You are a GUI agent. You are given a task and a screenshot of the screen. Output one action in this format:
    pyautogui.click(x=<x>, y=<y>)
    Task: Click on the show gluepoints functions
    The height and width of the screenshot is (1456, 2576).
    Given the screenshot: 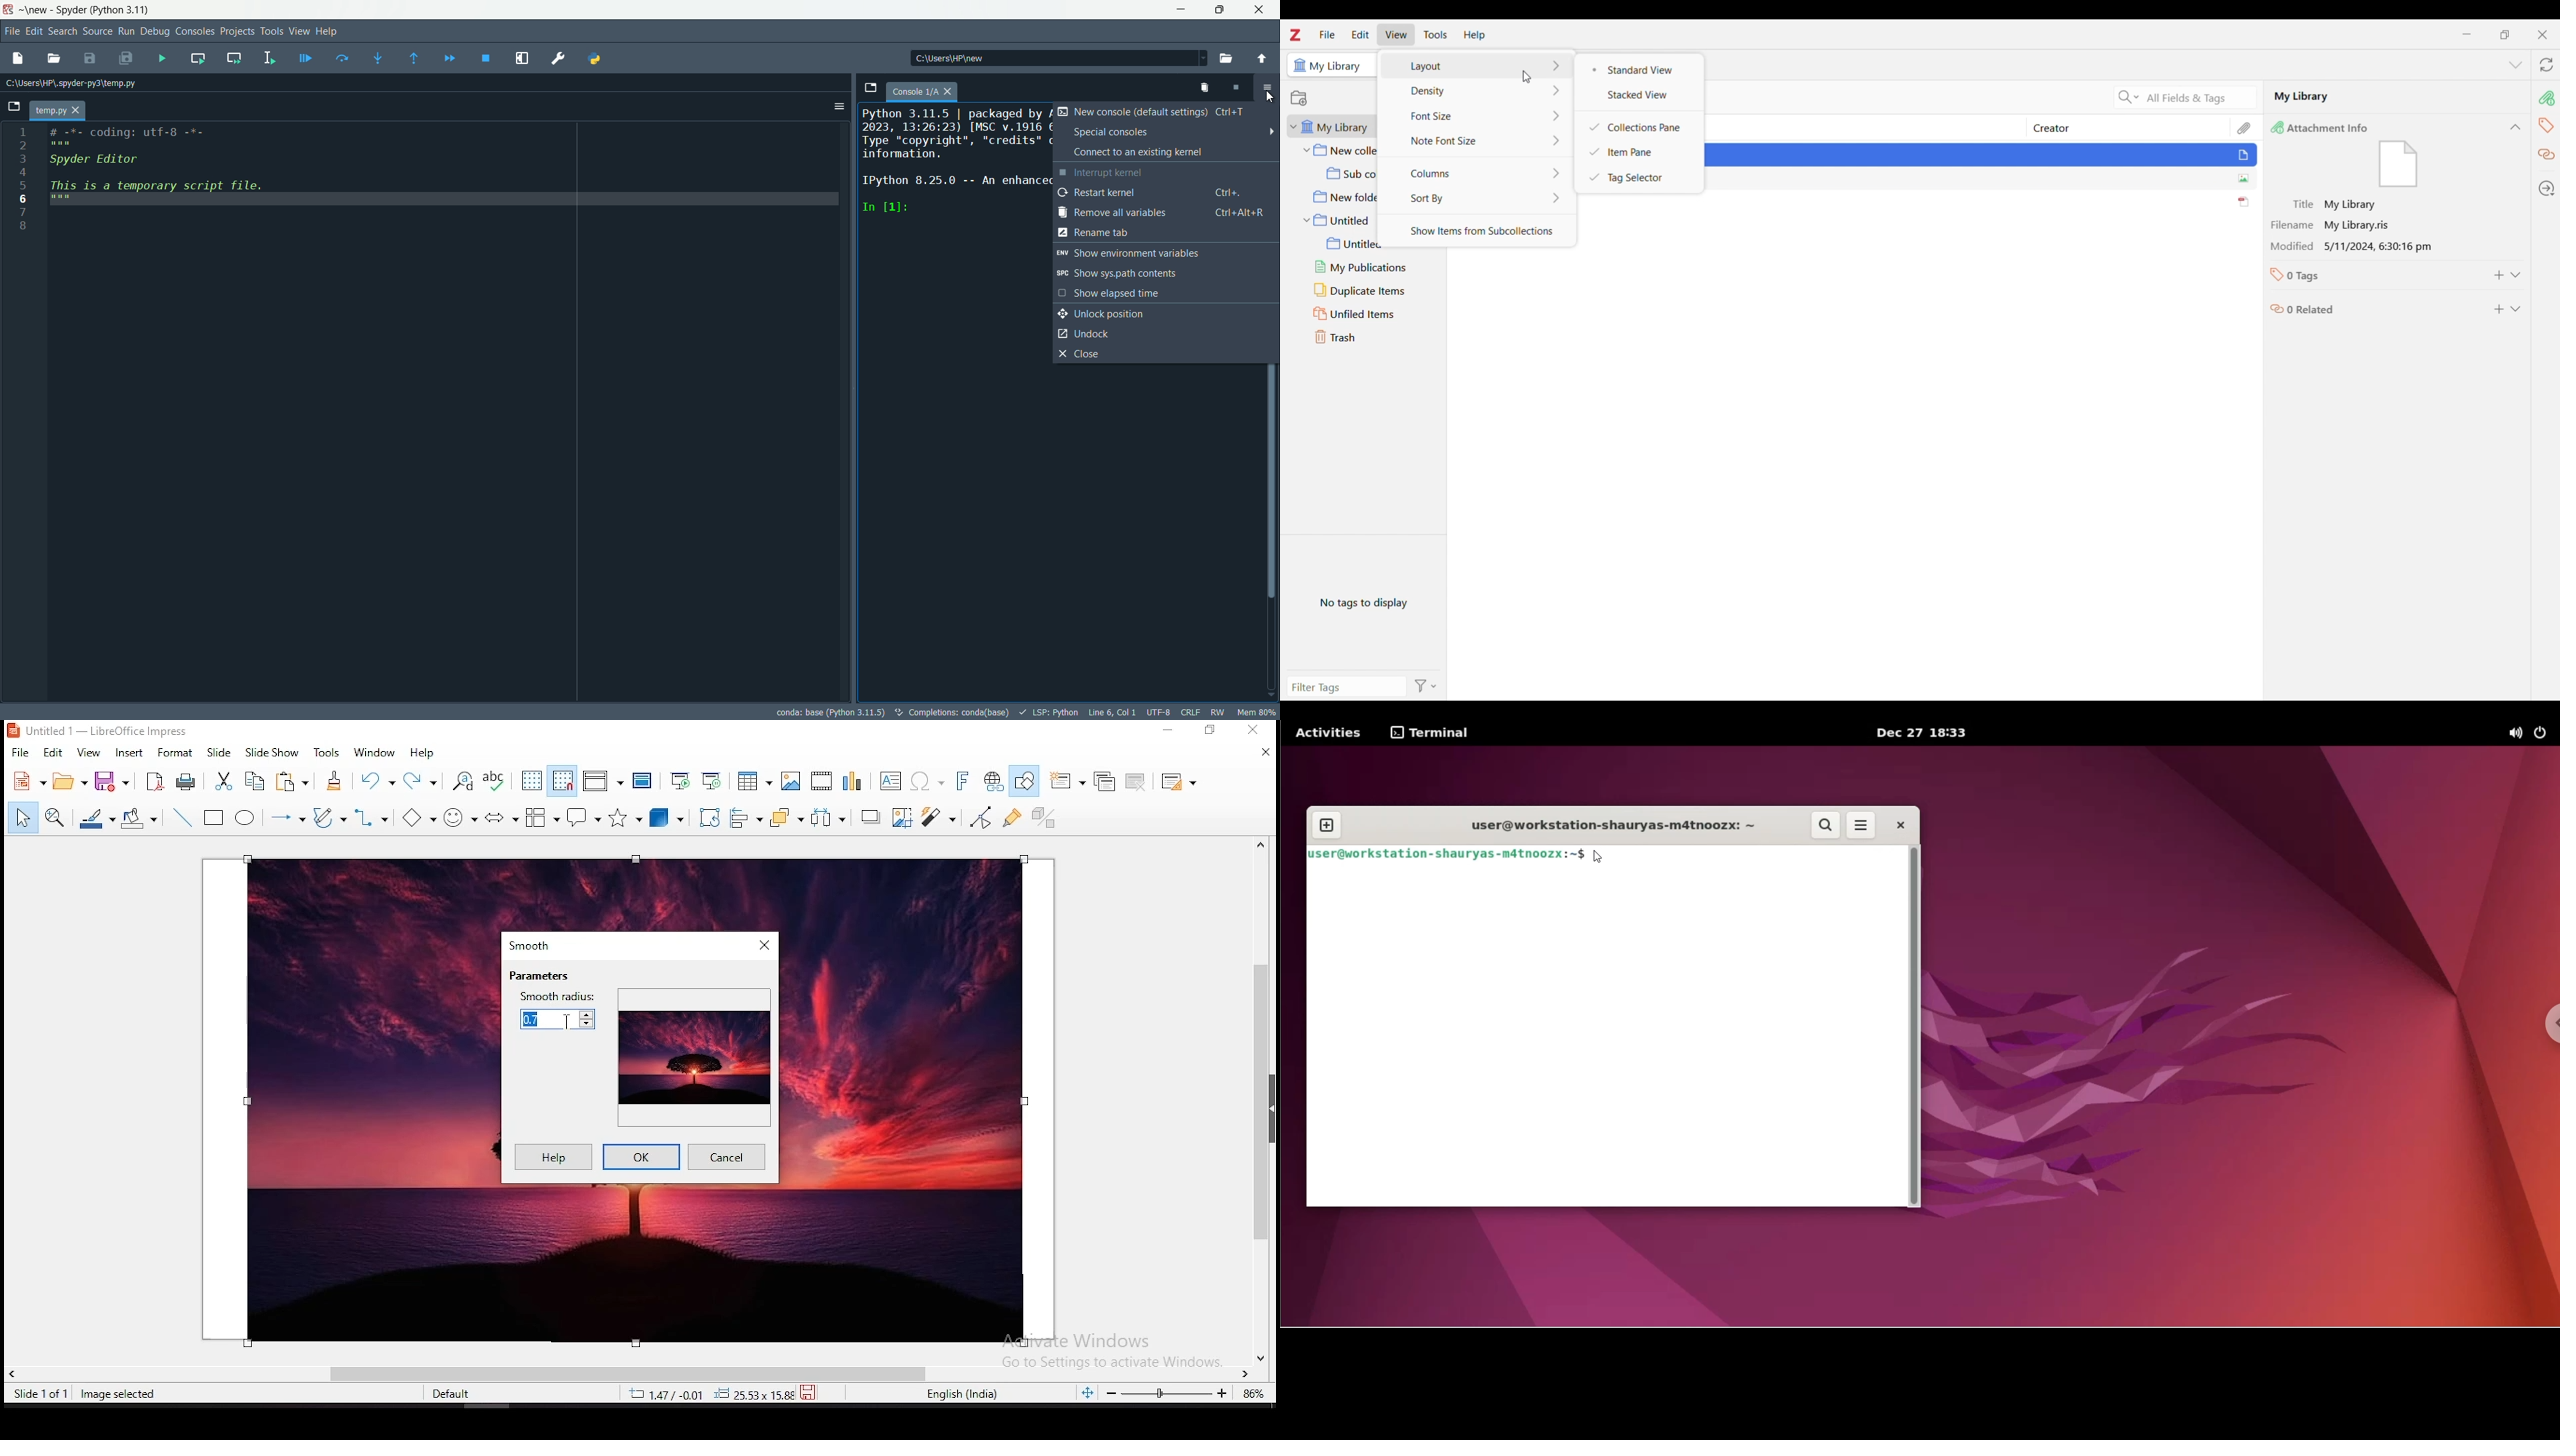 What is the action you would take?
    pyautogui.click(x=1010, y=818)
    